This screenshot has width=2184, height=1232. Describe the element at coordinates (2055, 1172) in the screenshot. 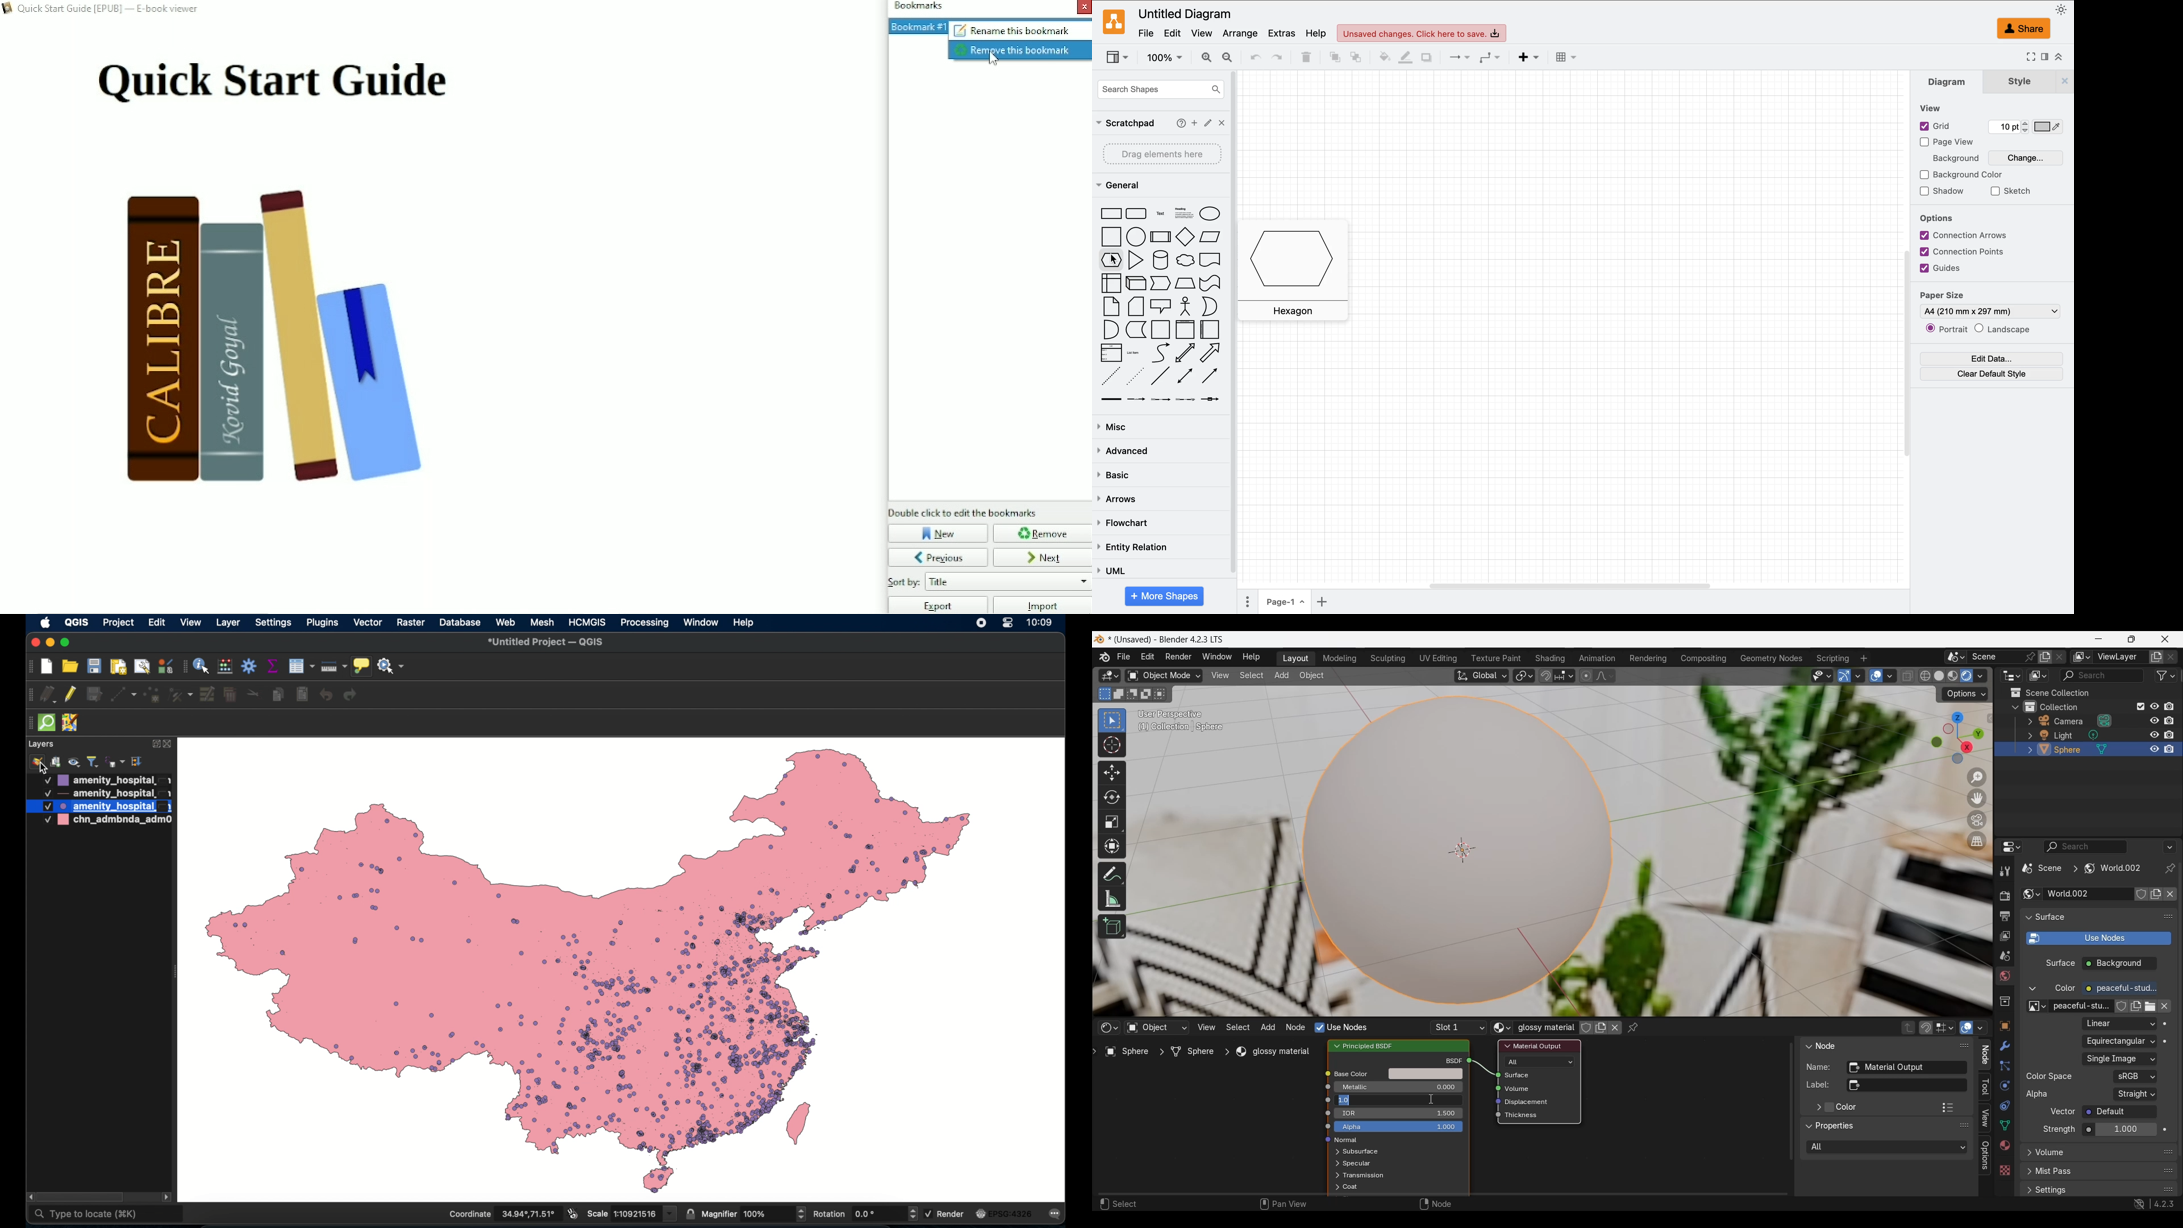

I see `mist pass` at that location.